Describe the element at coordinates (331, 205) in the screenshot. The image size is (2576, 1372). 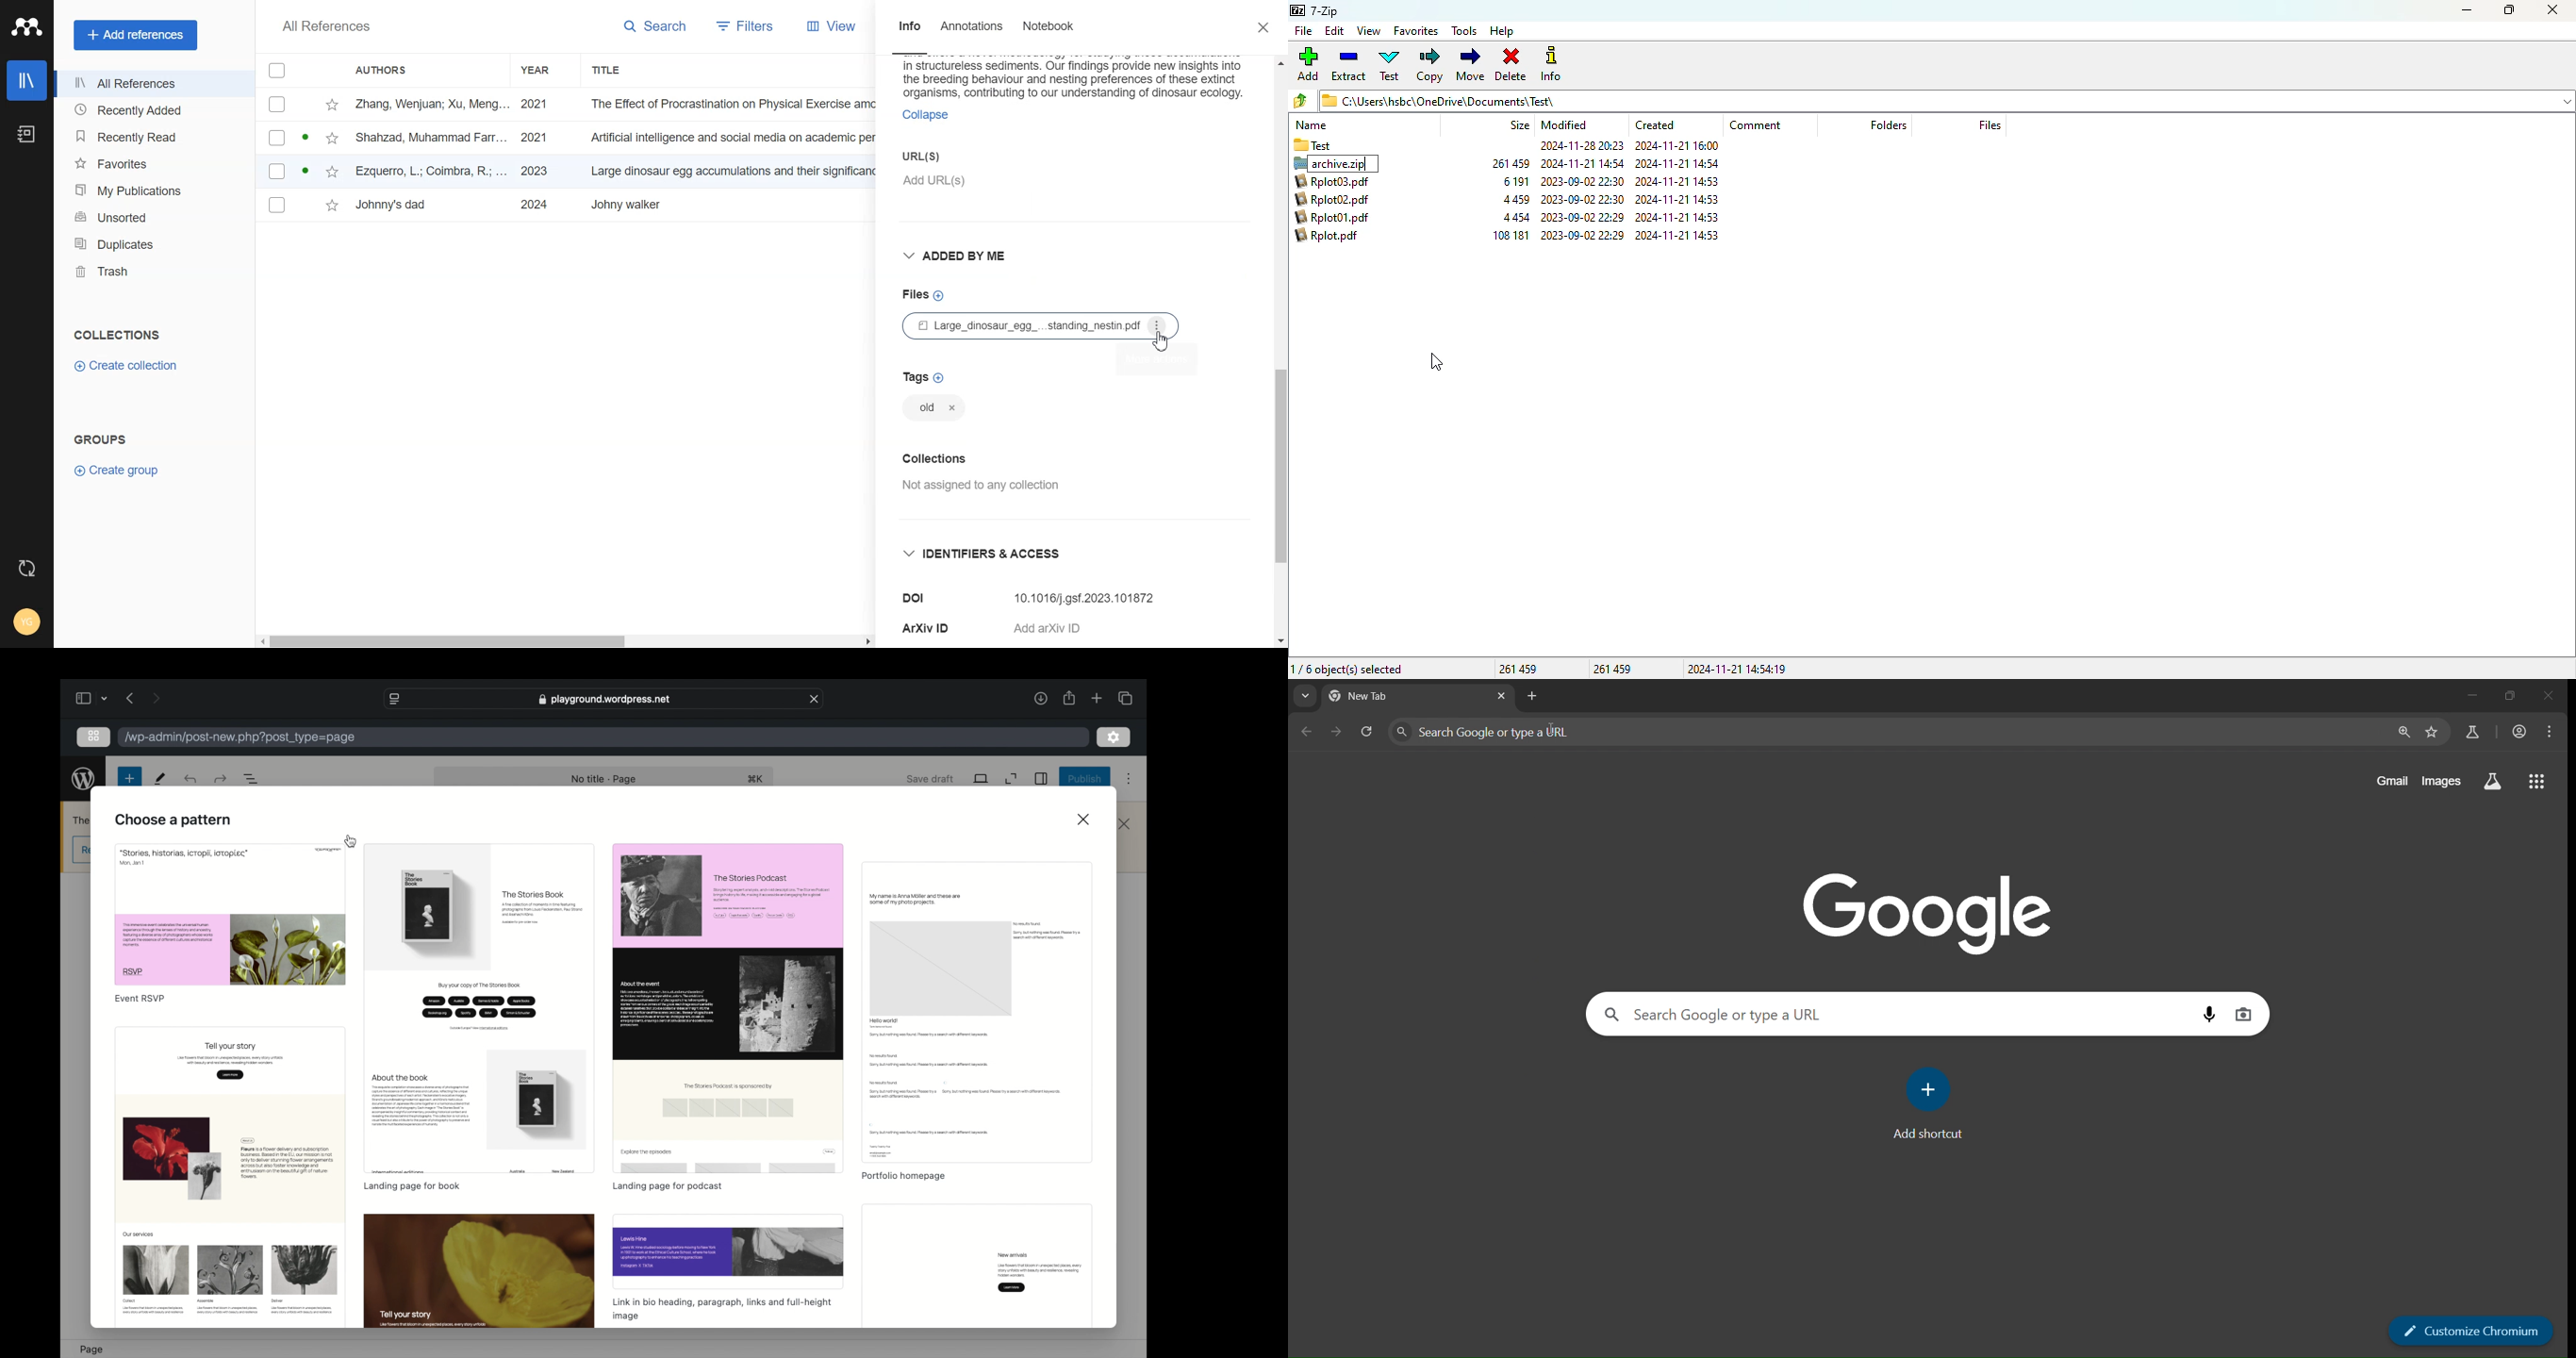
I see `Toggle favorites` at that location.